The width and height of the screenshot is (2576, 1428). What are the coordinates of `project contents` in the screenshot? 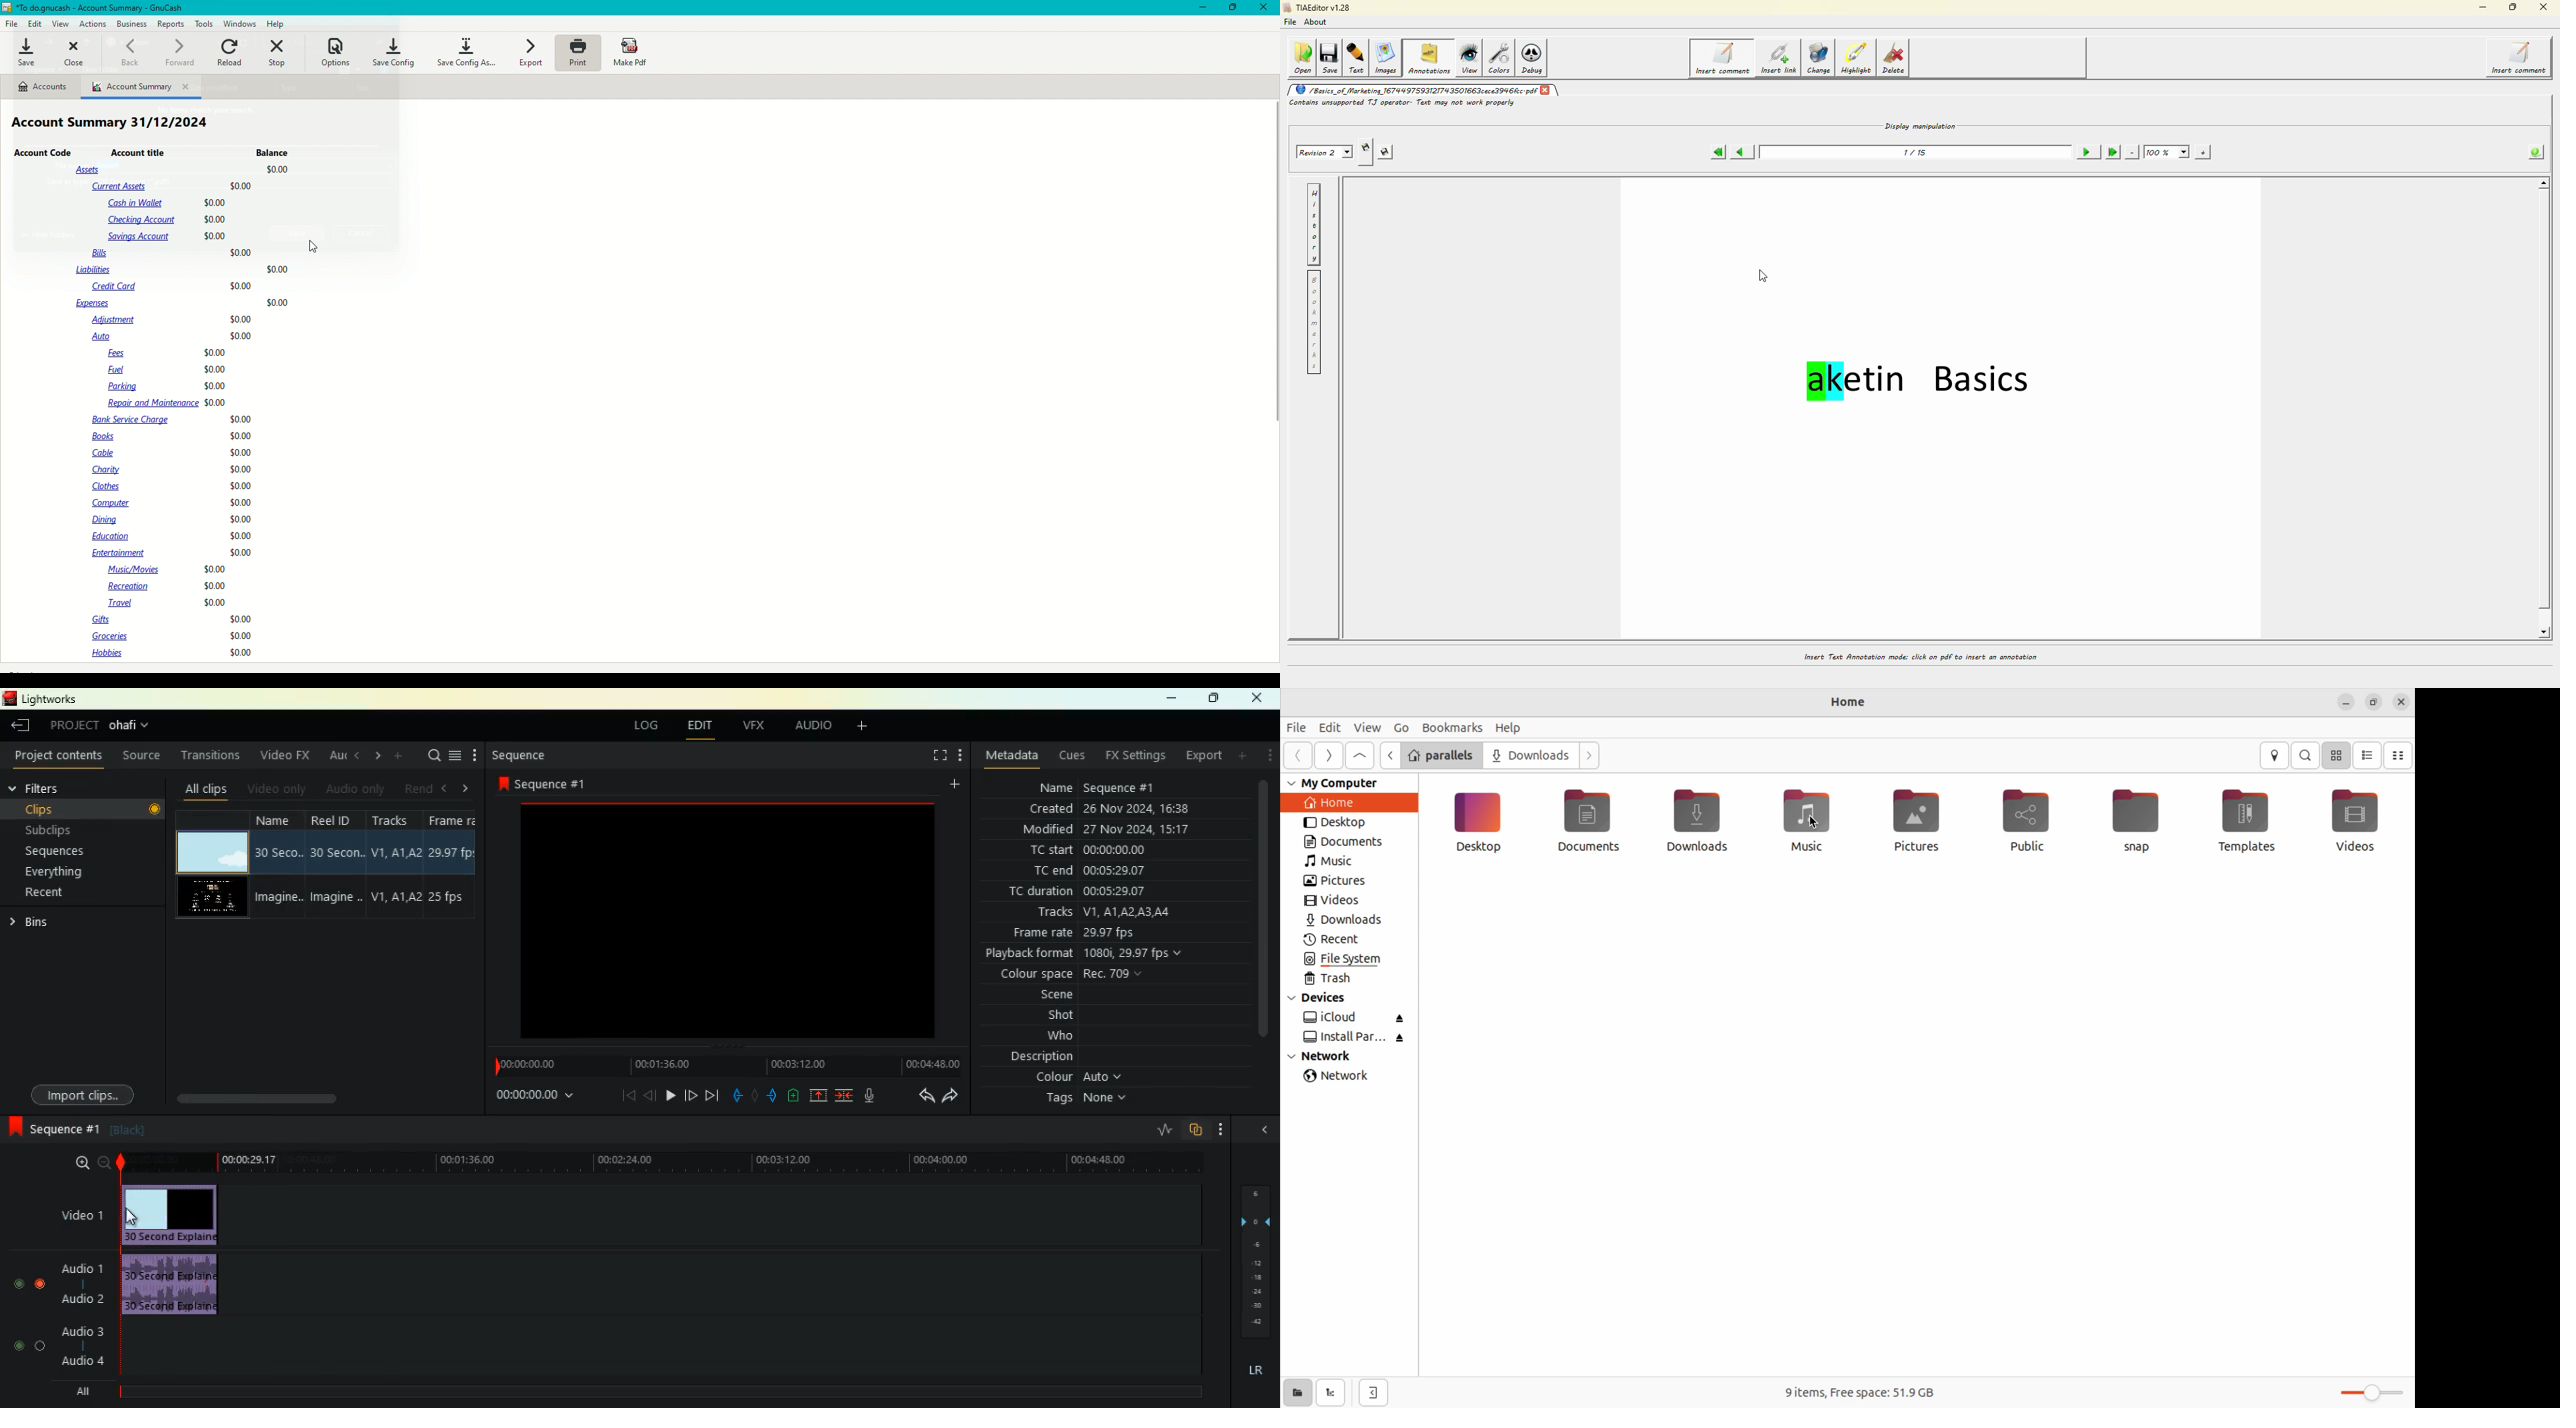 It's located at (63, 756).